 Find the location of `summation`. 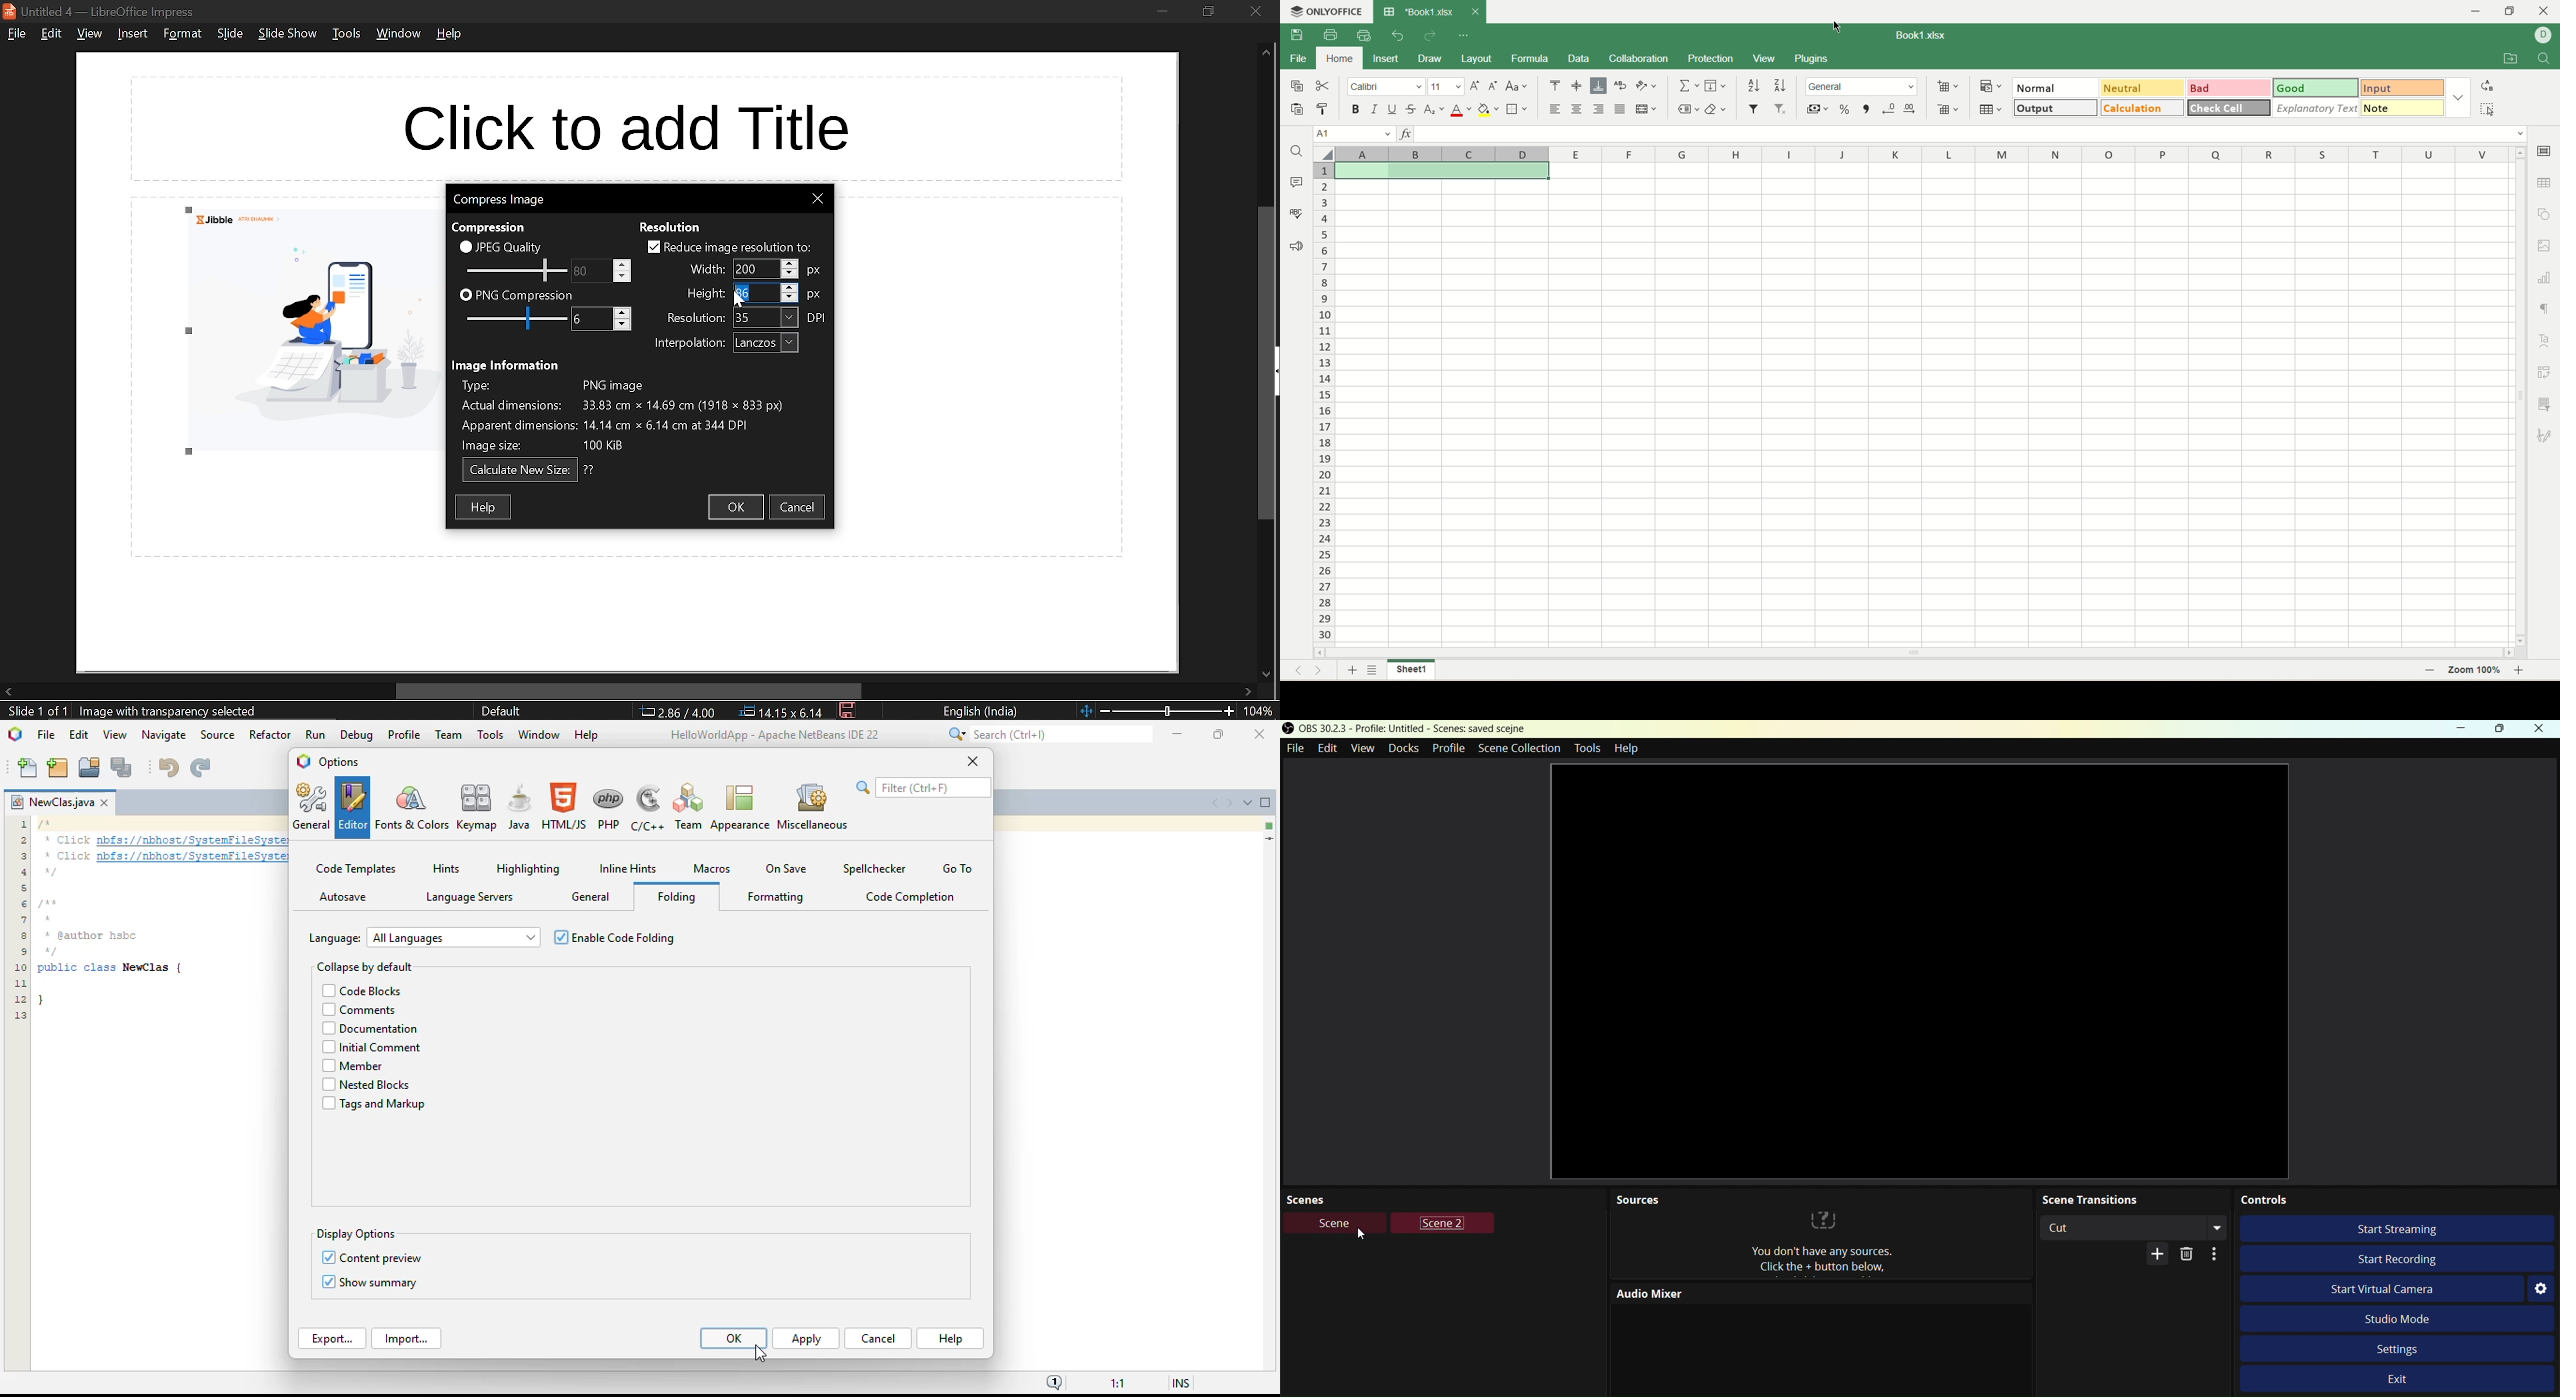

summation is located at coordinates (1689, 85).